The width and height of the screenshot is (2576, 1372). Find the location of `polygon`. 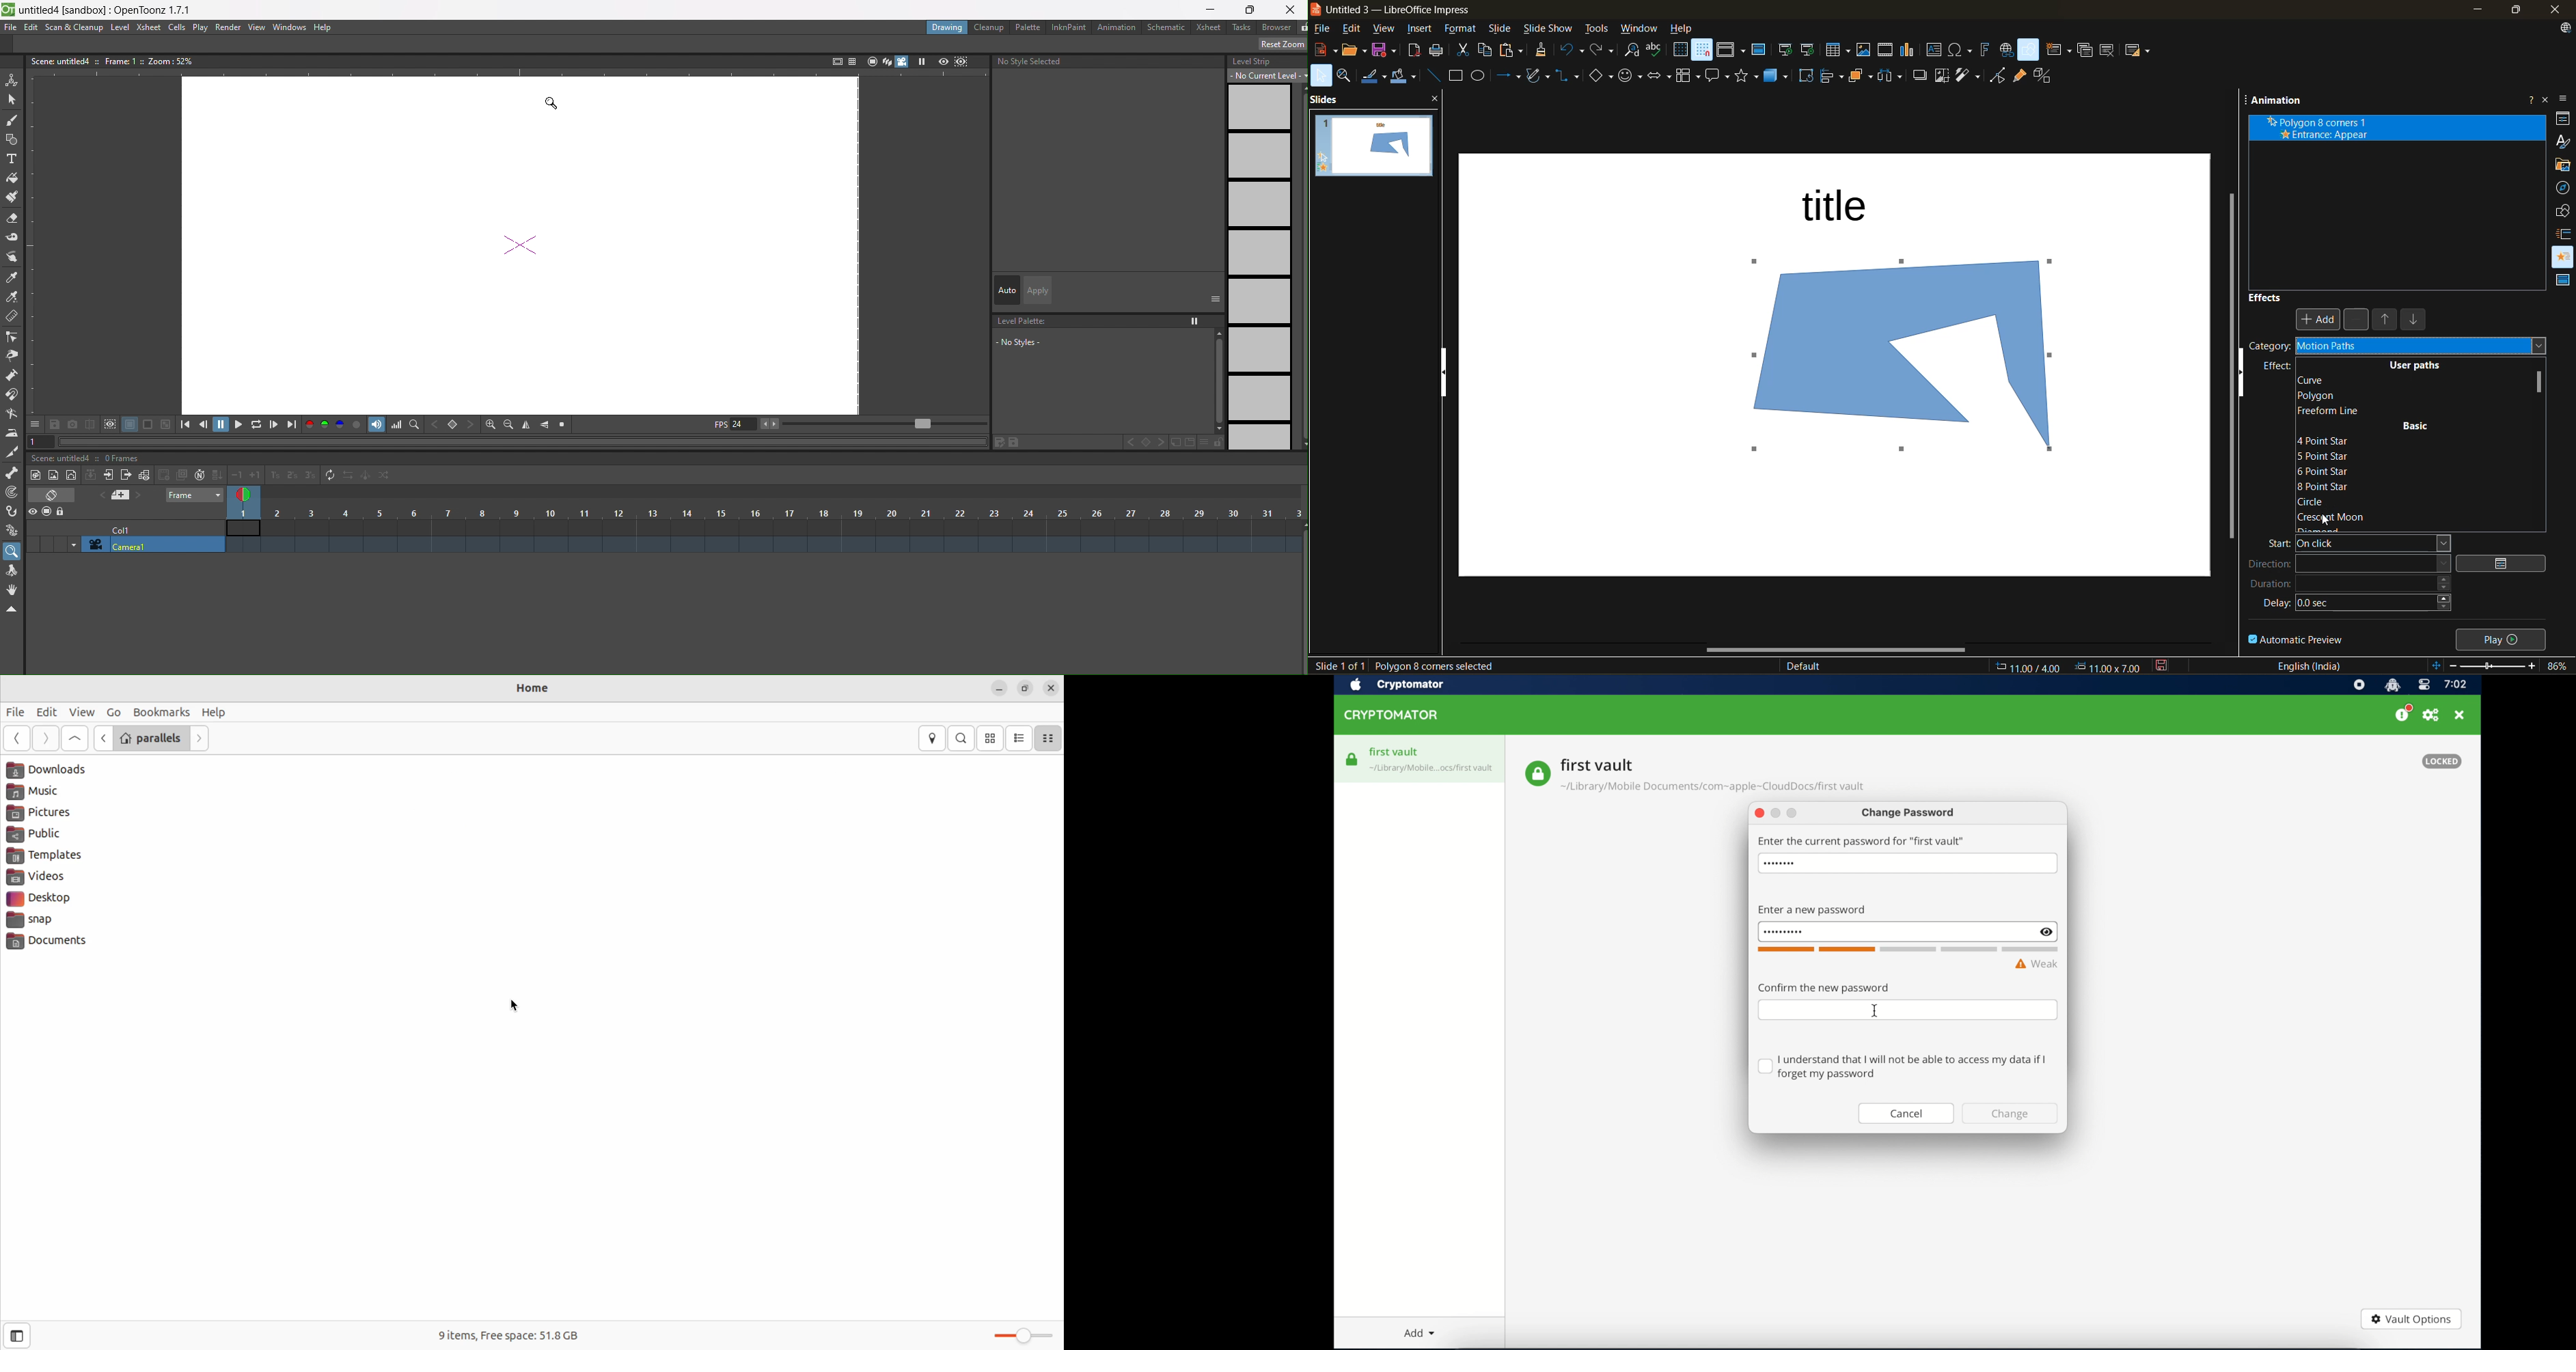

polygon is located at coordinates (2313, 396).